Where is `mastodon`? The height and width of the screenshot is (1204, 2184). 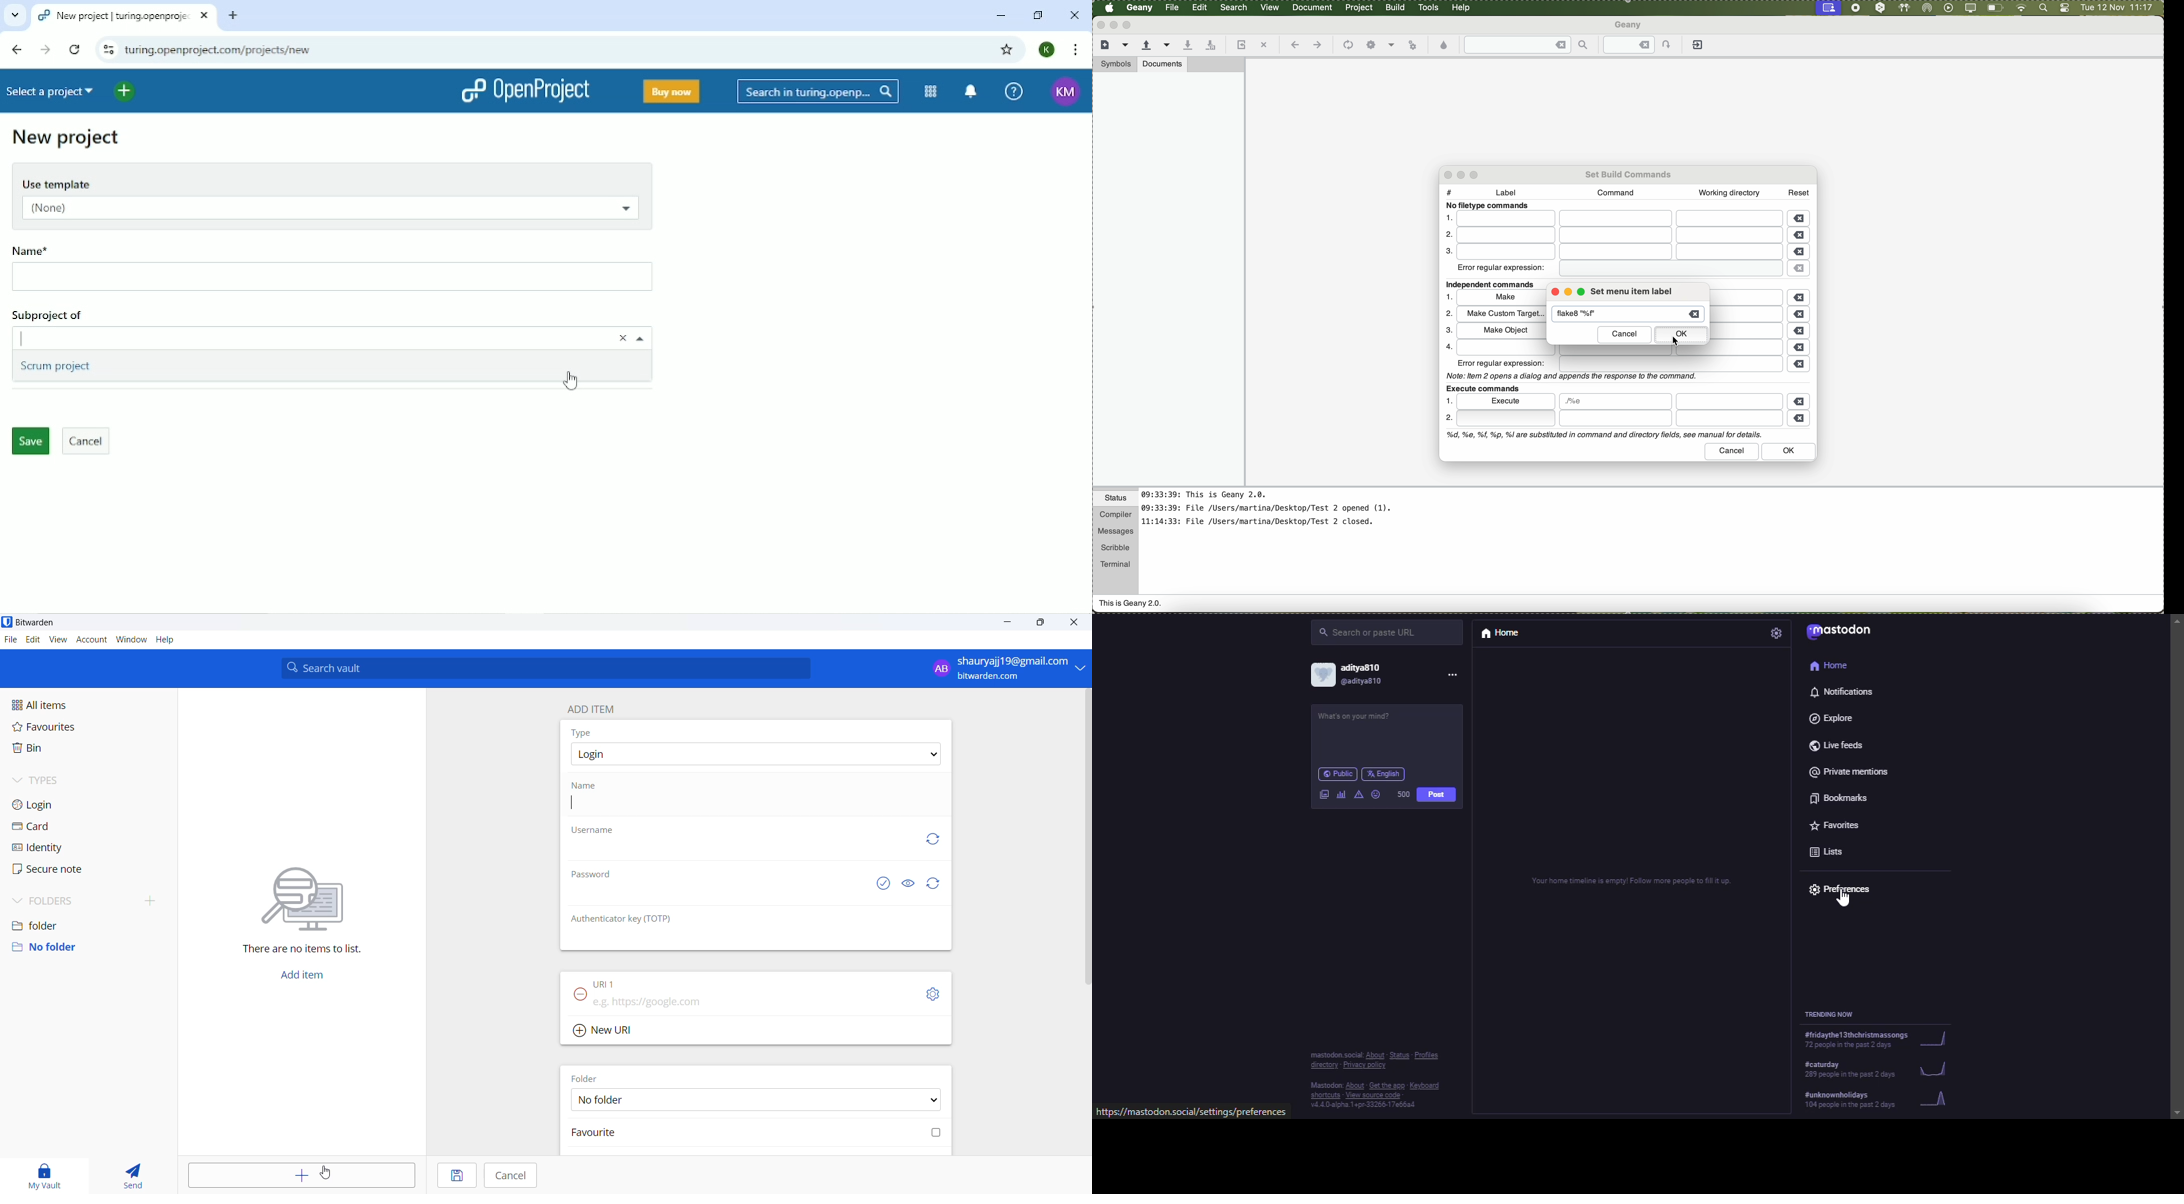
mastodon is located at coordinates (1839, 632).